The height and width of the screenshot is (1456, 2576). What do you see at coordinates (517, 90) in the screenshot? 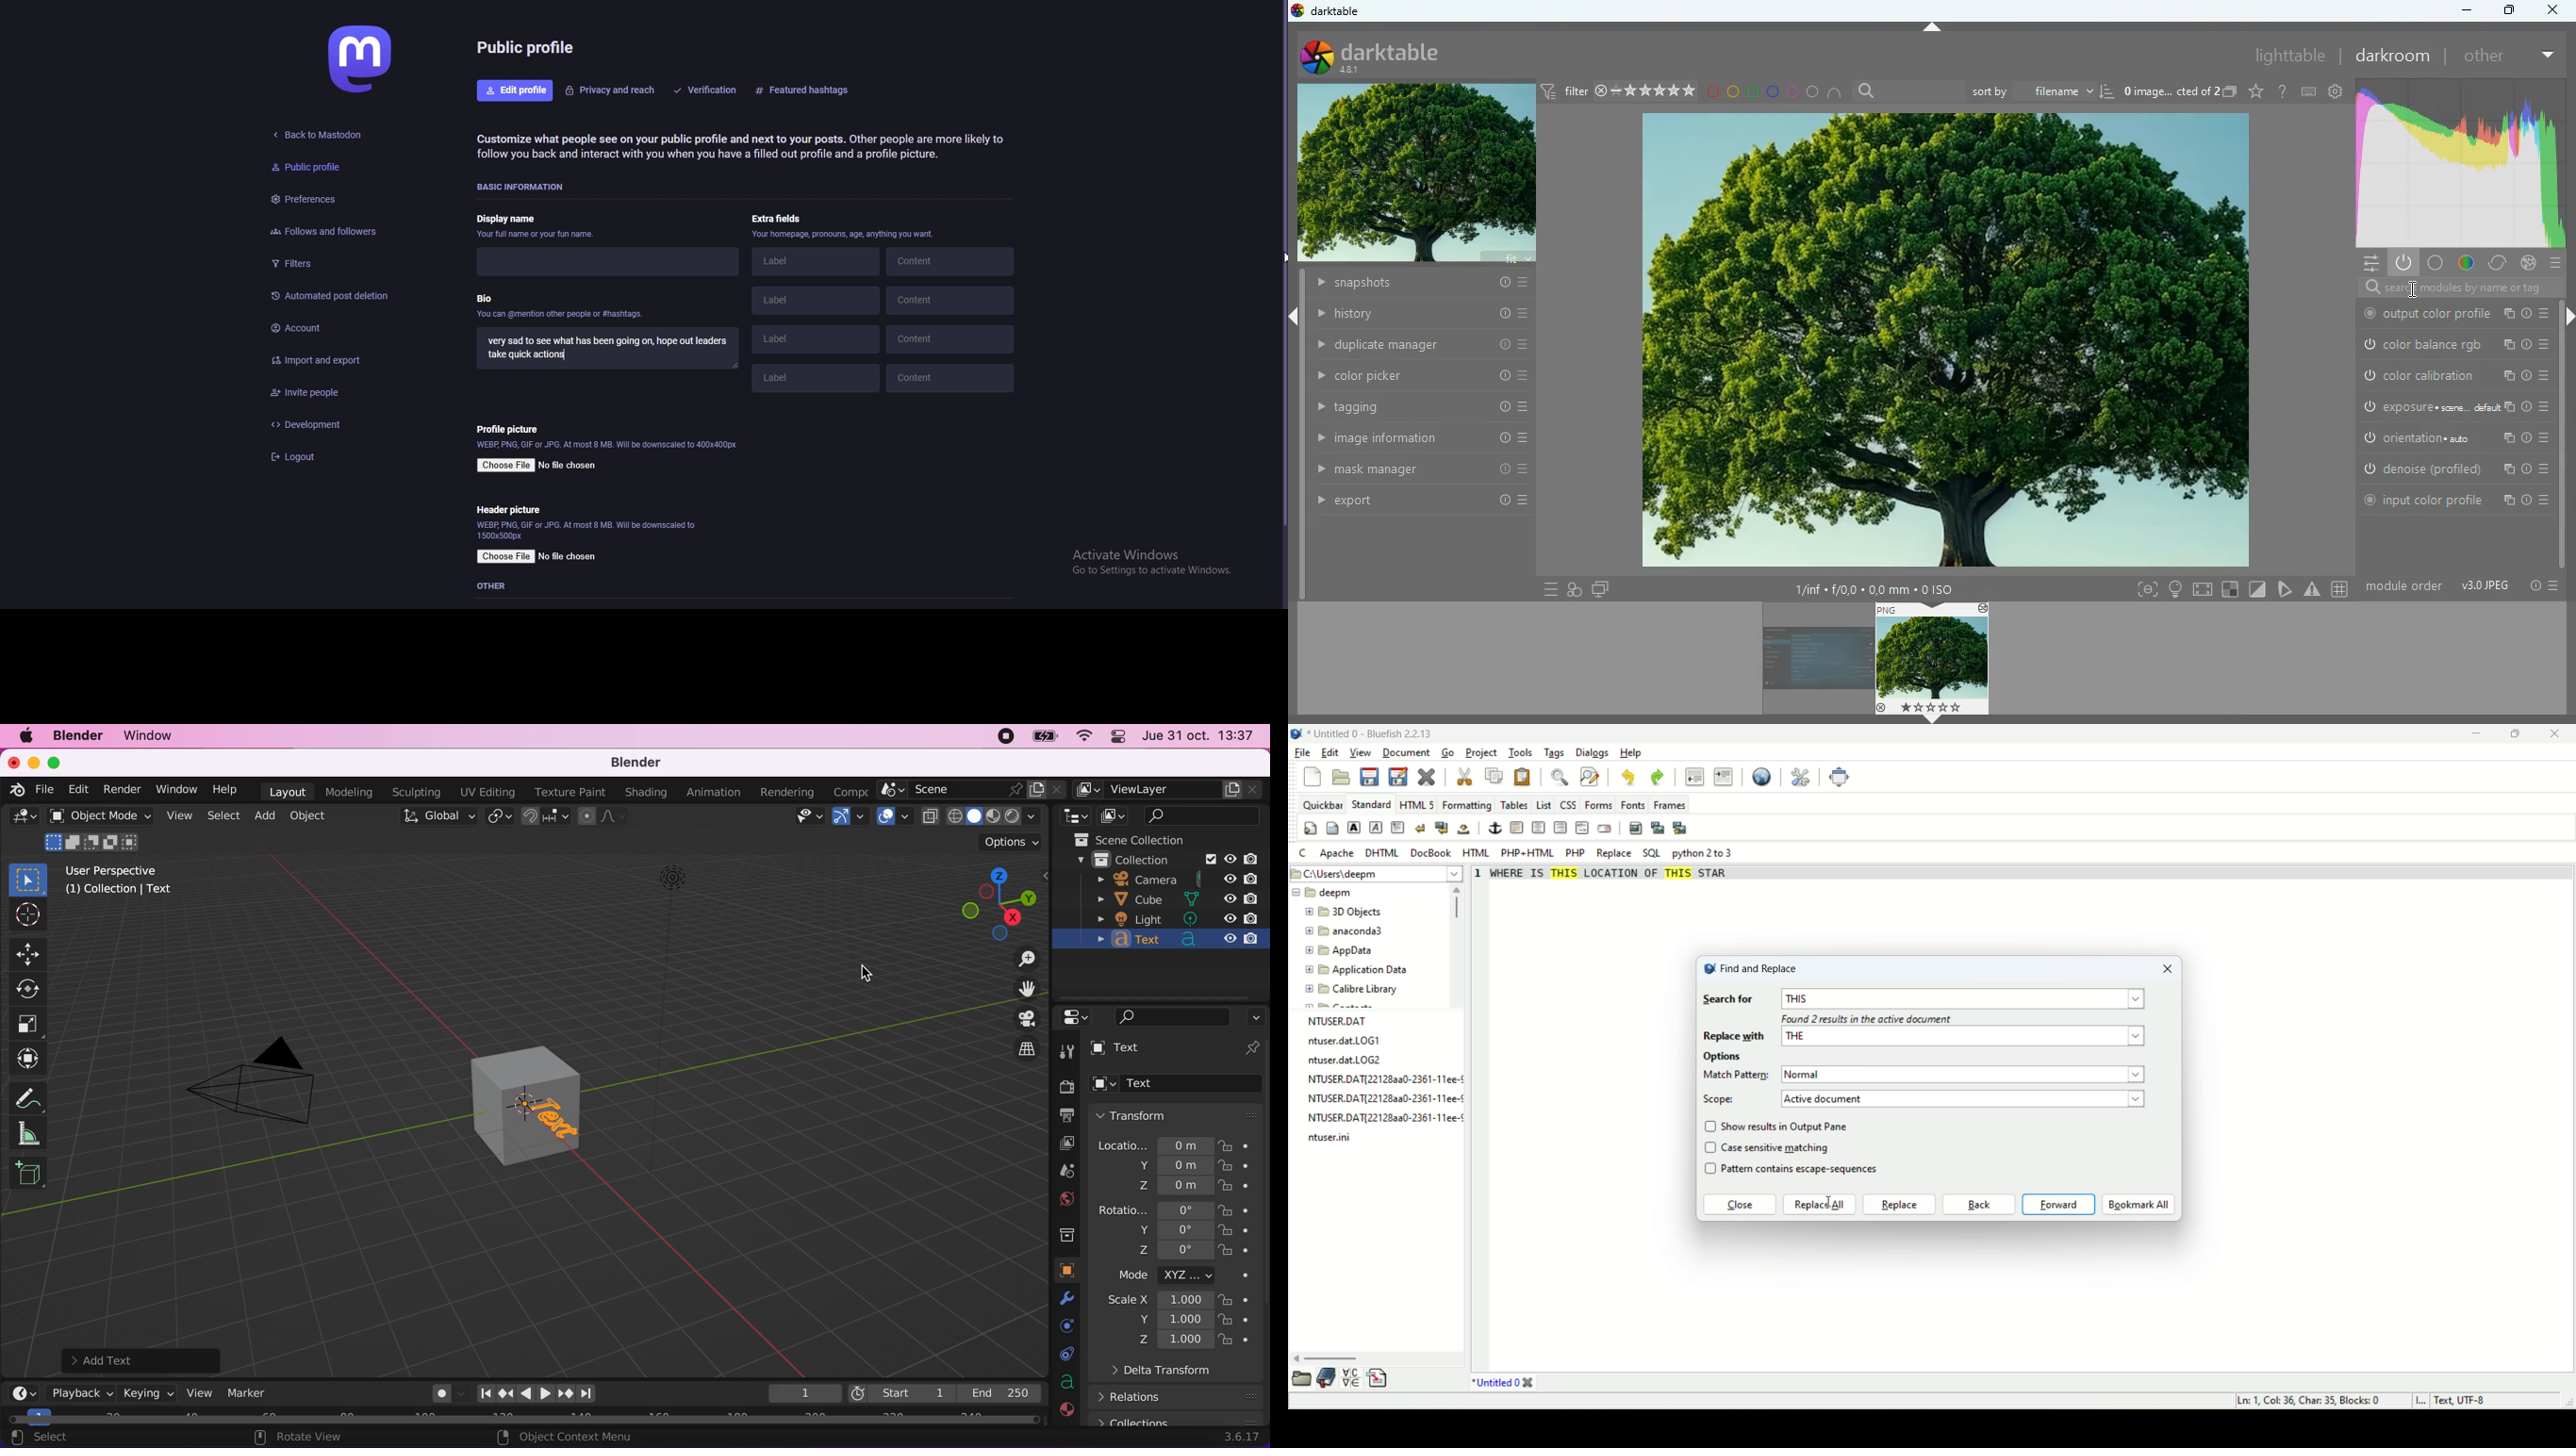
I see `edit profile` at bounding box center [517, 90].